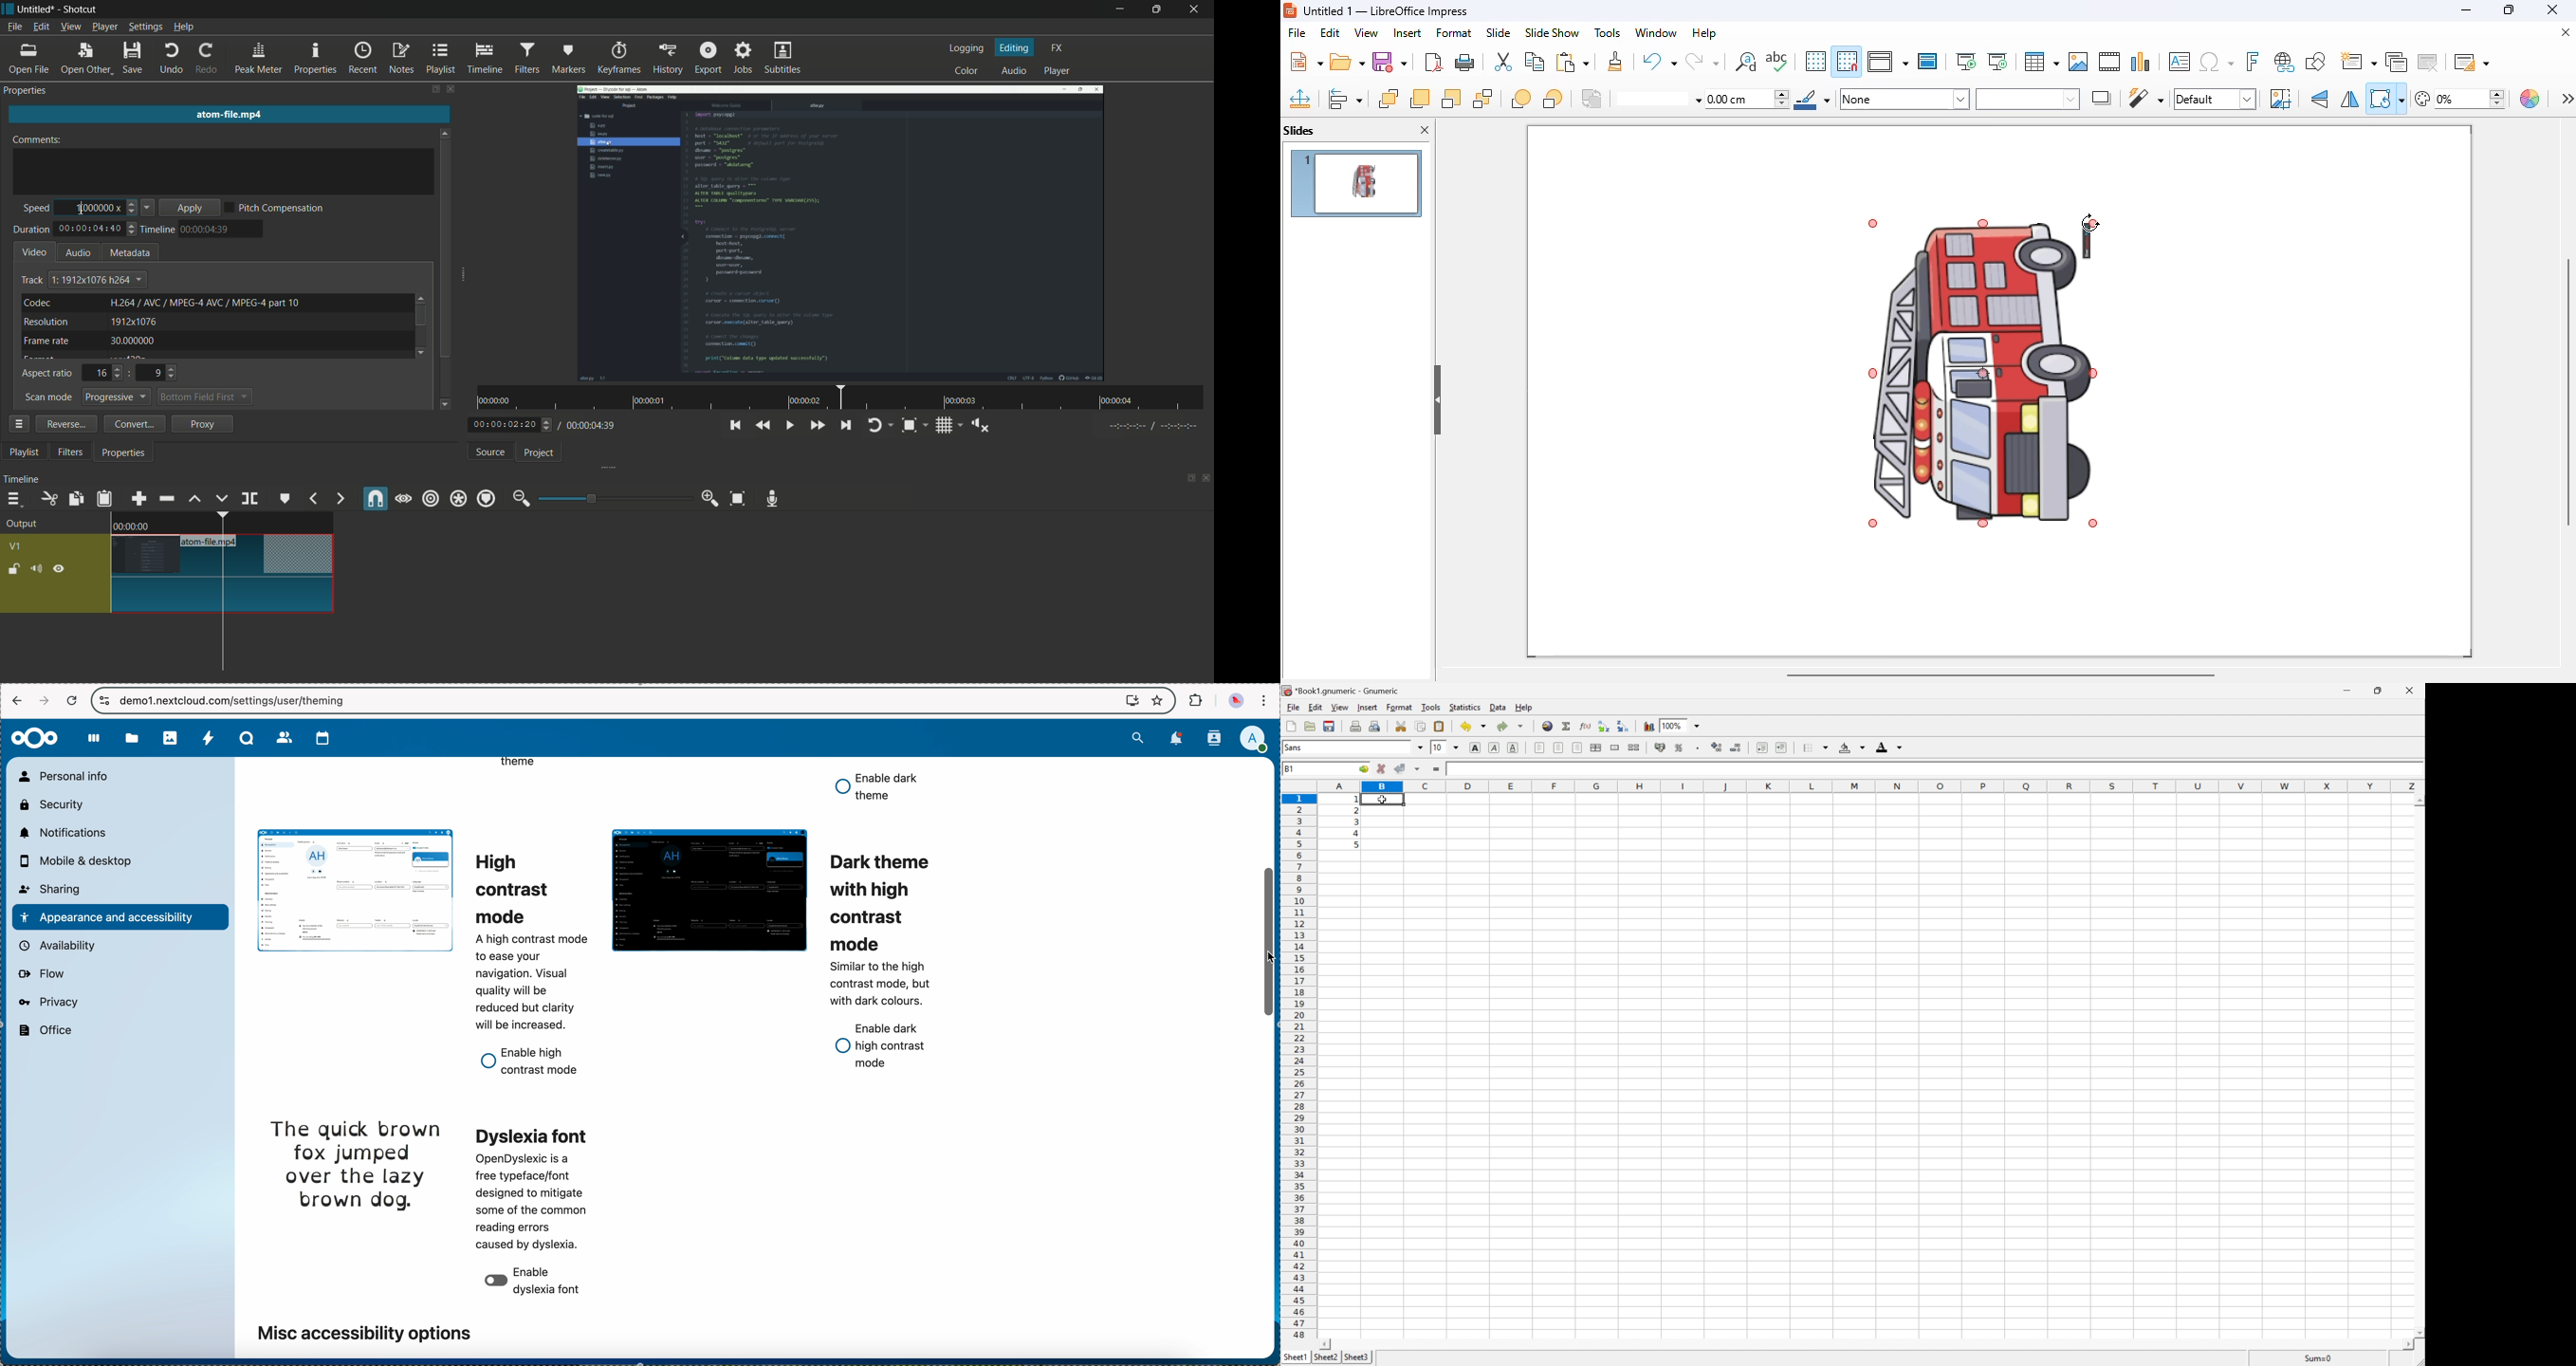 The width and height of the screenshot is (2576, 1372). What do you see at coordinates (1348, 63) in the screenshot?
I see `open` at bounding box center [1348, 63].